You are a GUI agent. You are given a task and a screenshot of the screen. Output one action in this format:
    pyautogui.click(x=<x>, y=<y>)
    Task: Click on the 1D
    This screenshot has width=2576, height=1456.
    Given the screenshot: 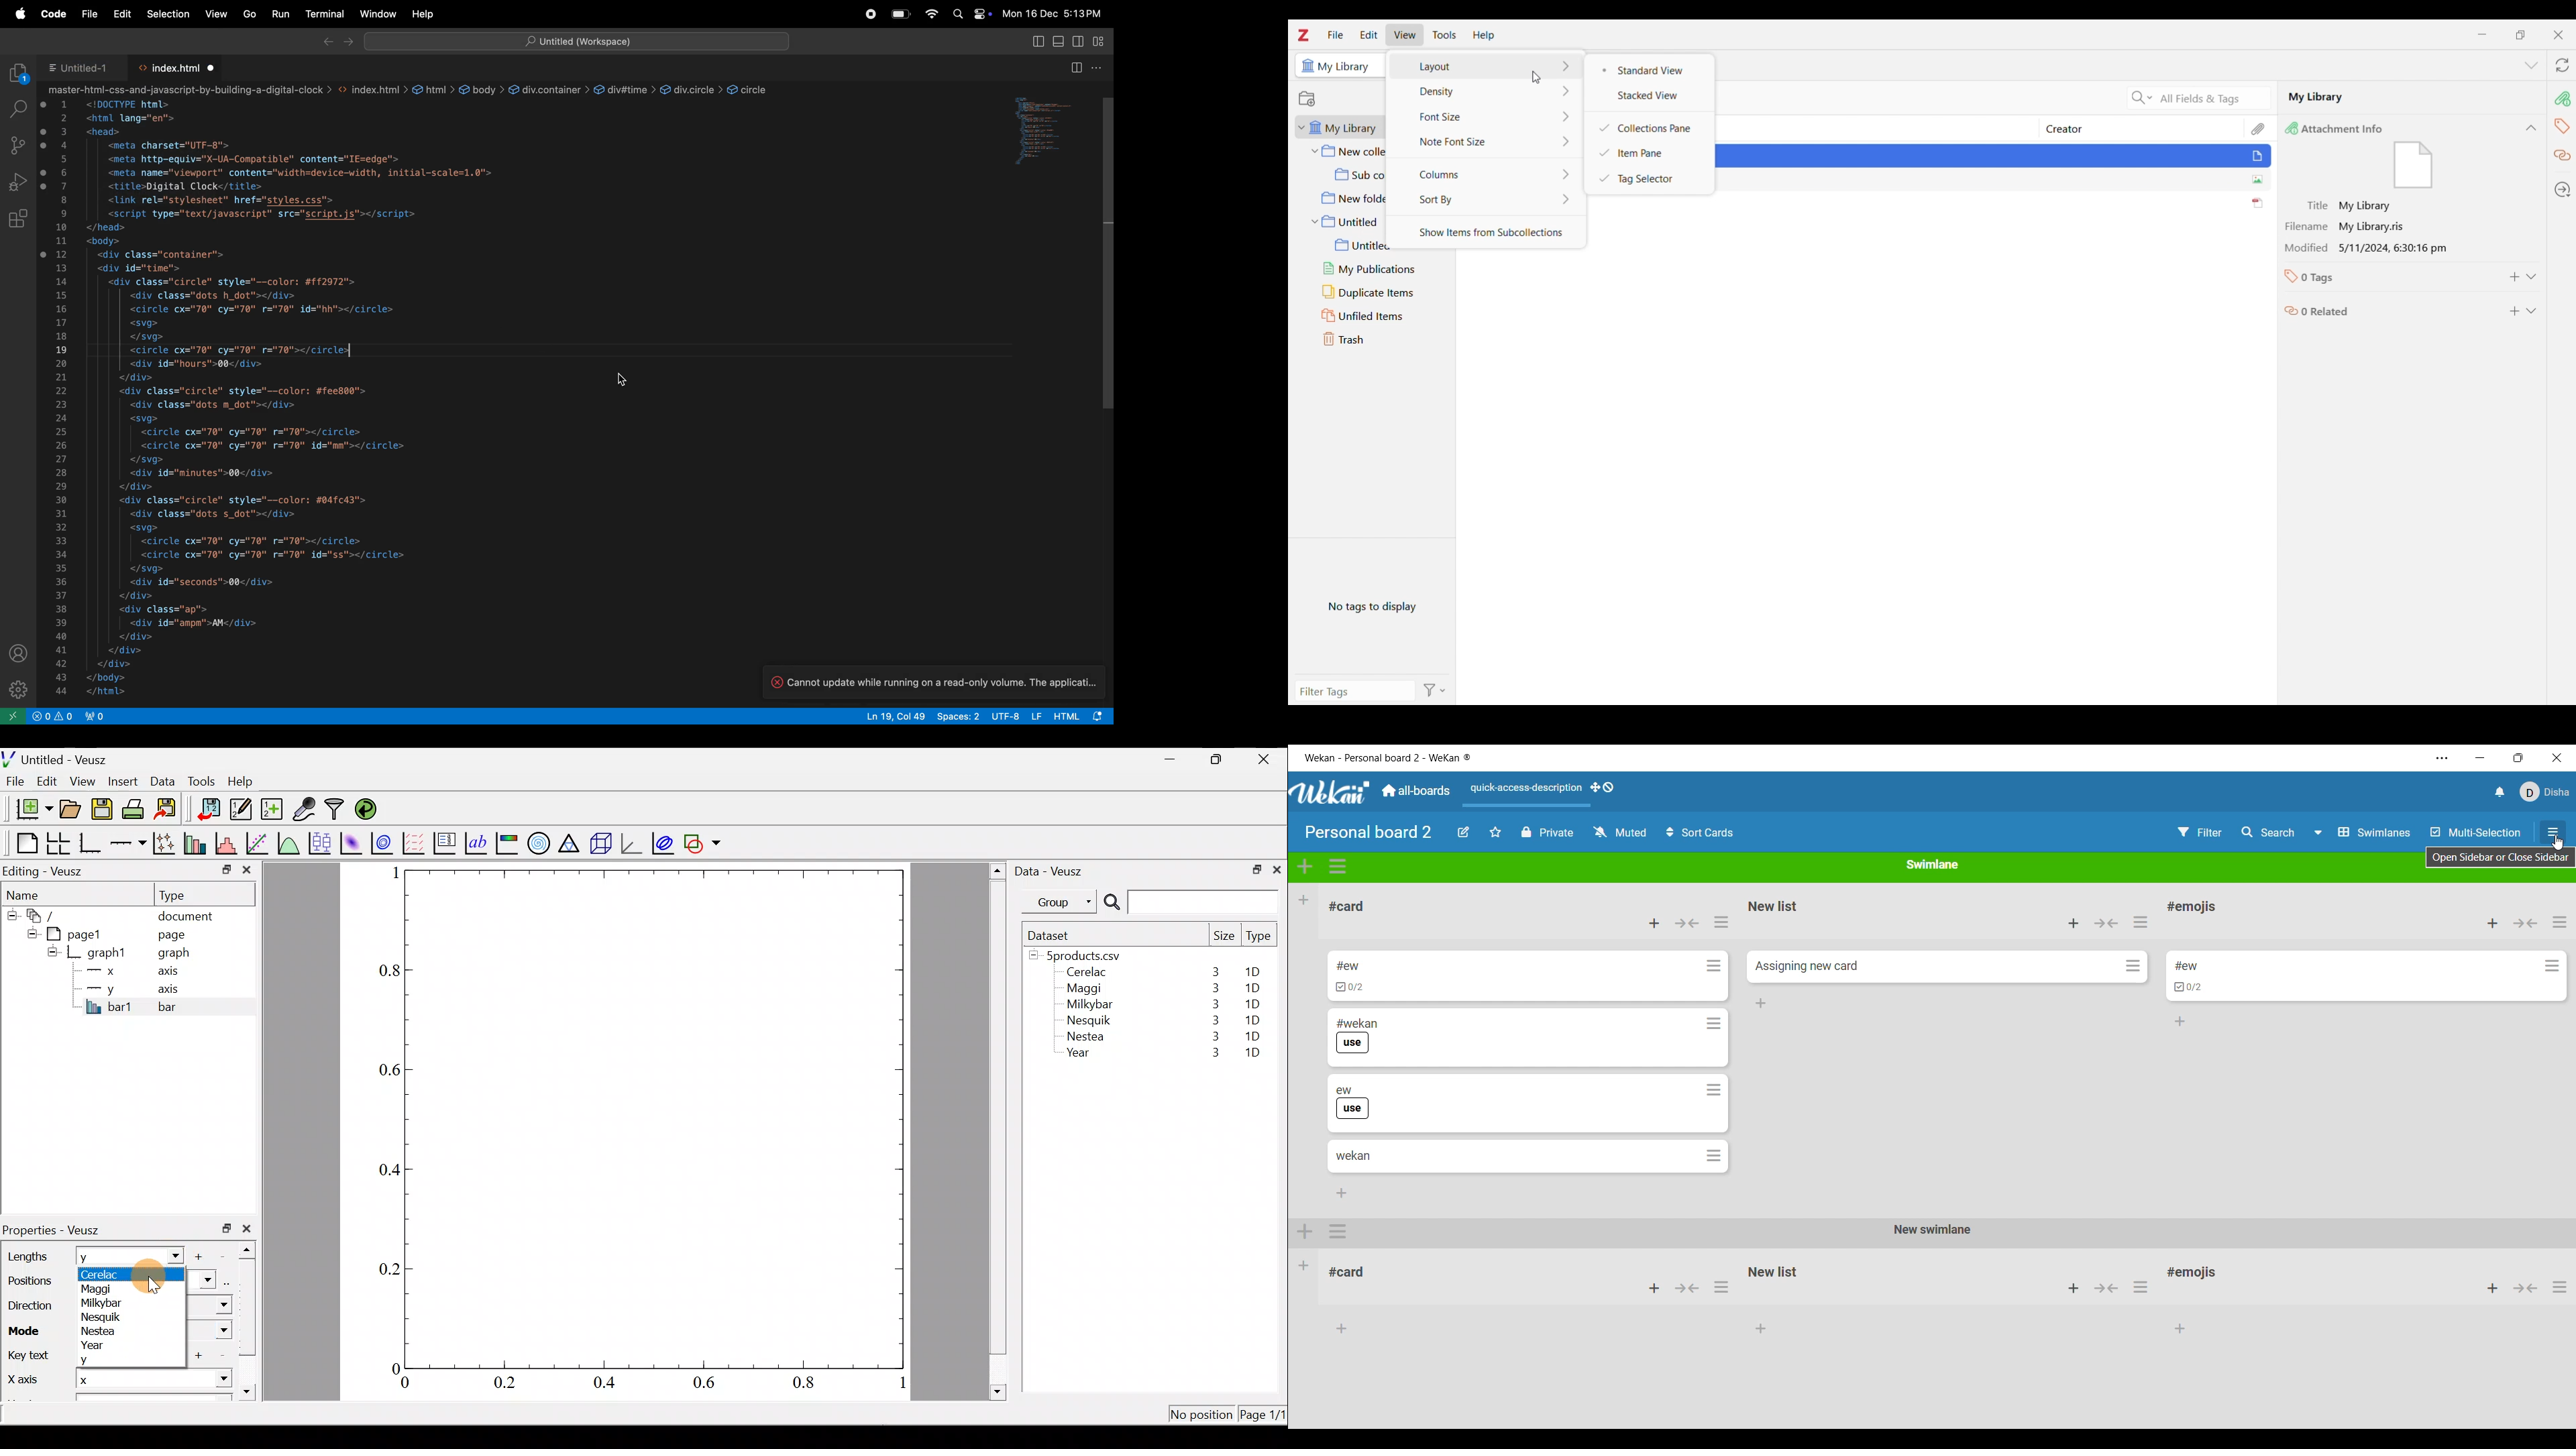 What is the action you would take?
    pyautogui.click(x=1254, y=1018)
    